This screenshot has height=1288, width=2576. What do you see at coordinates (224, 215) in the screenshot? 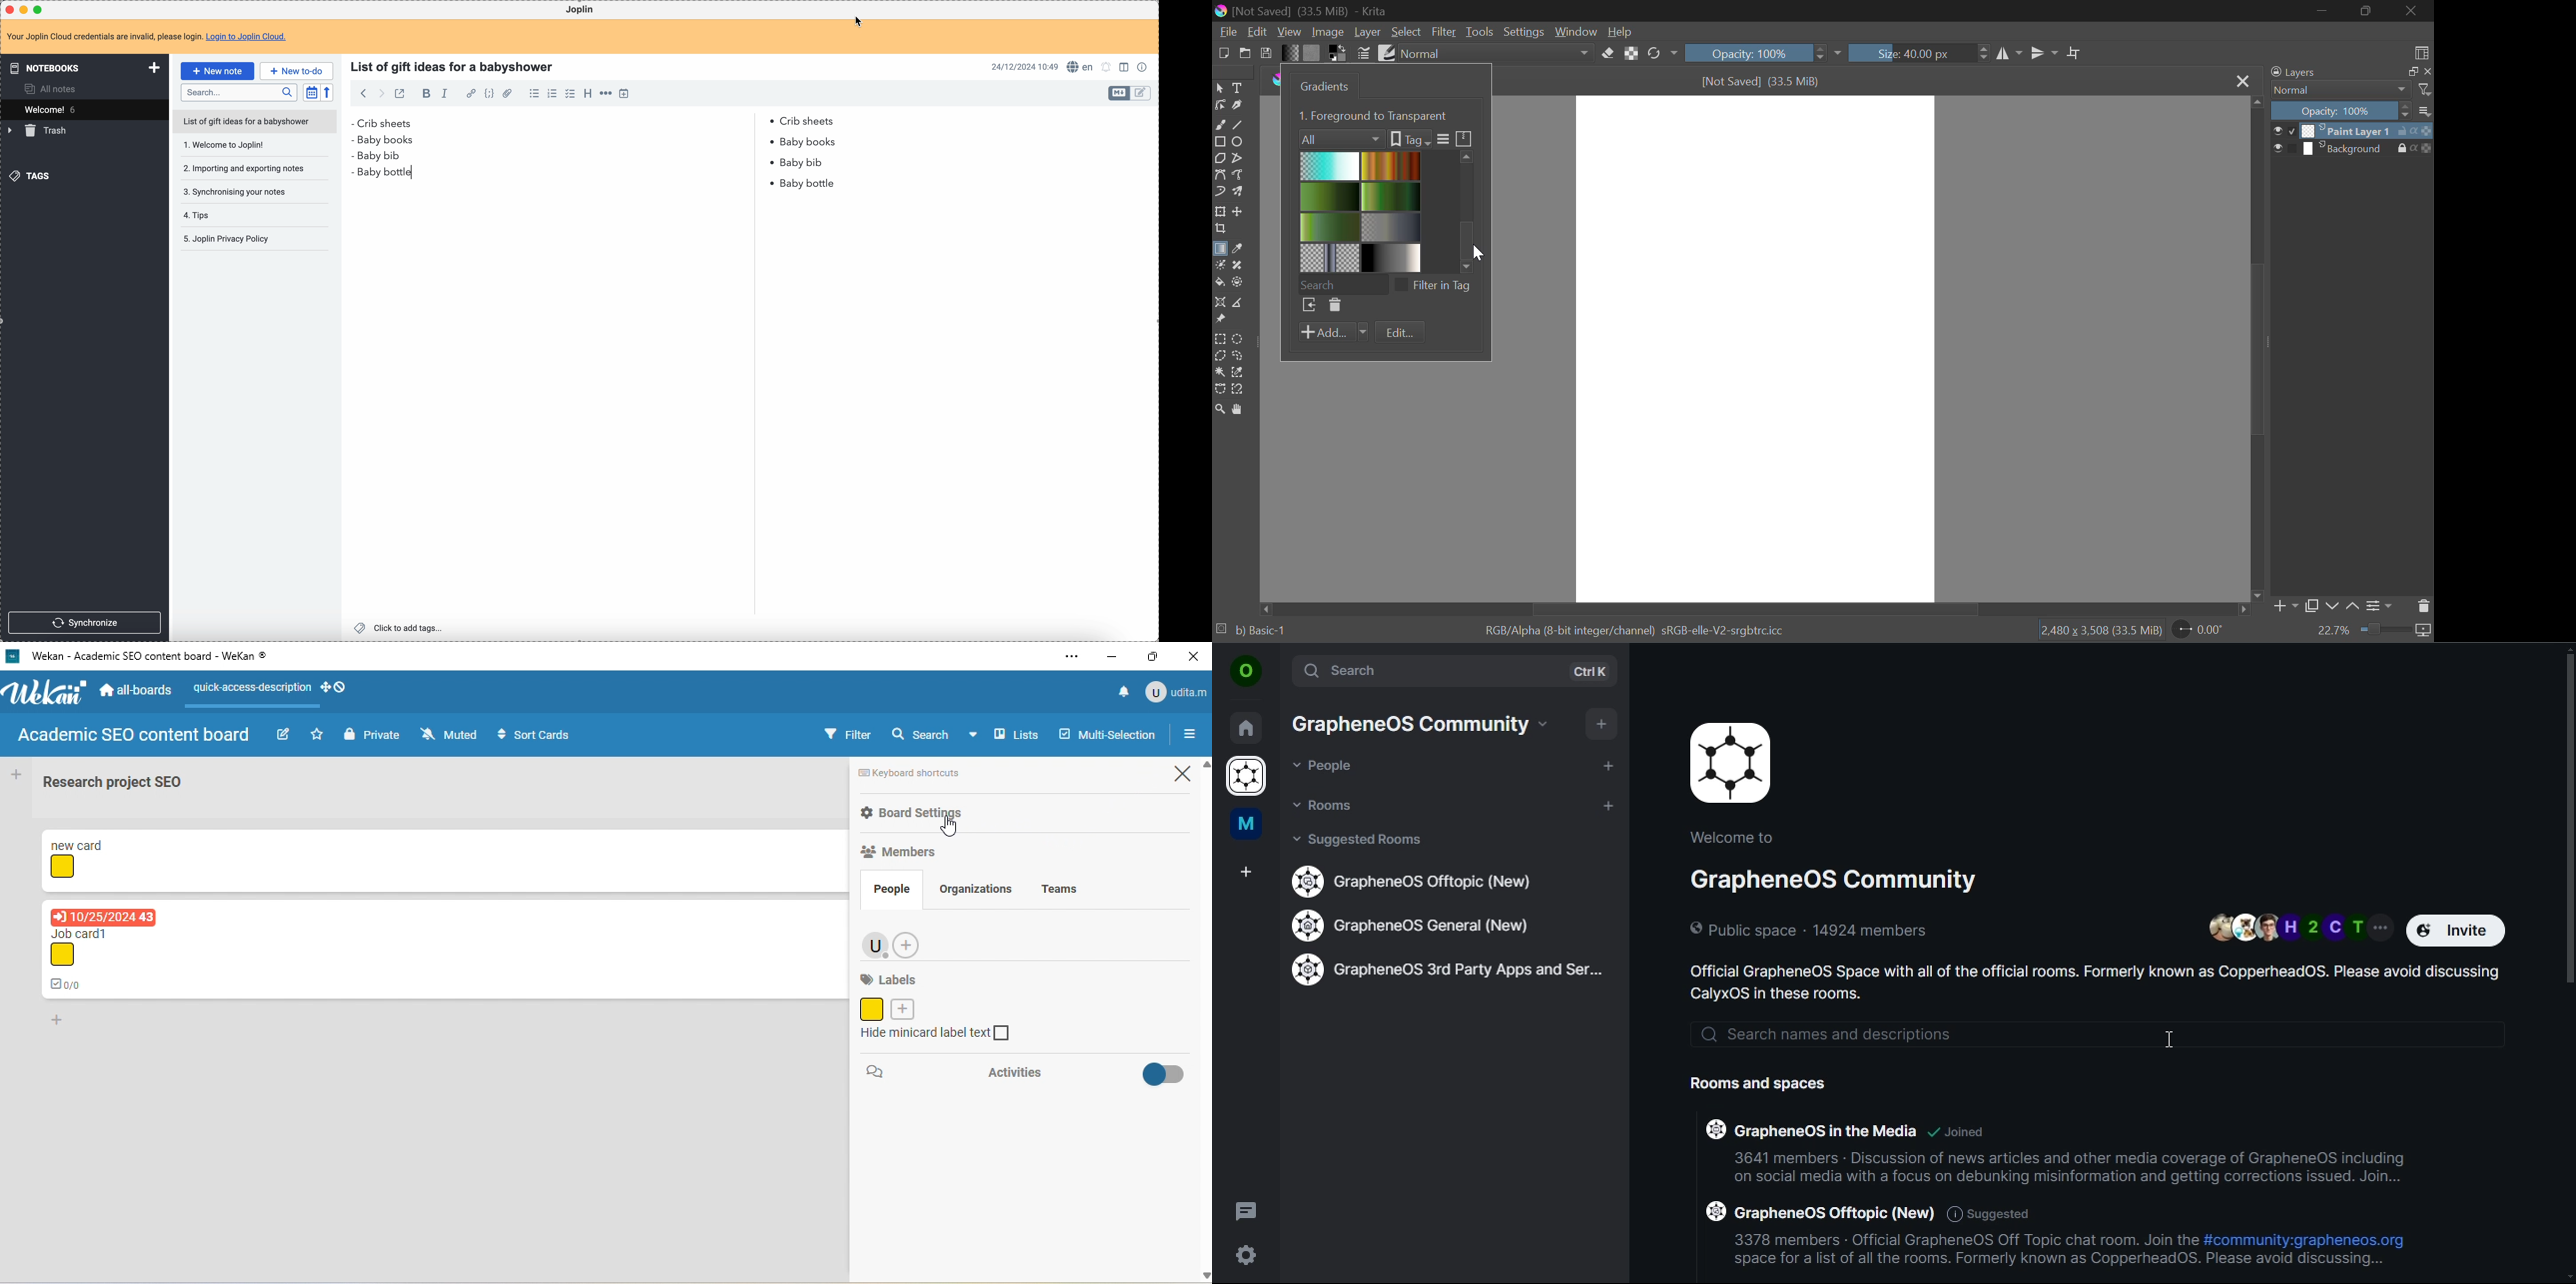
I see `tips` at bounding box center [224, 215].